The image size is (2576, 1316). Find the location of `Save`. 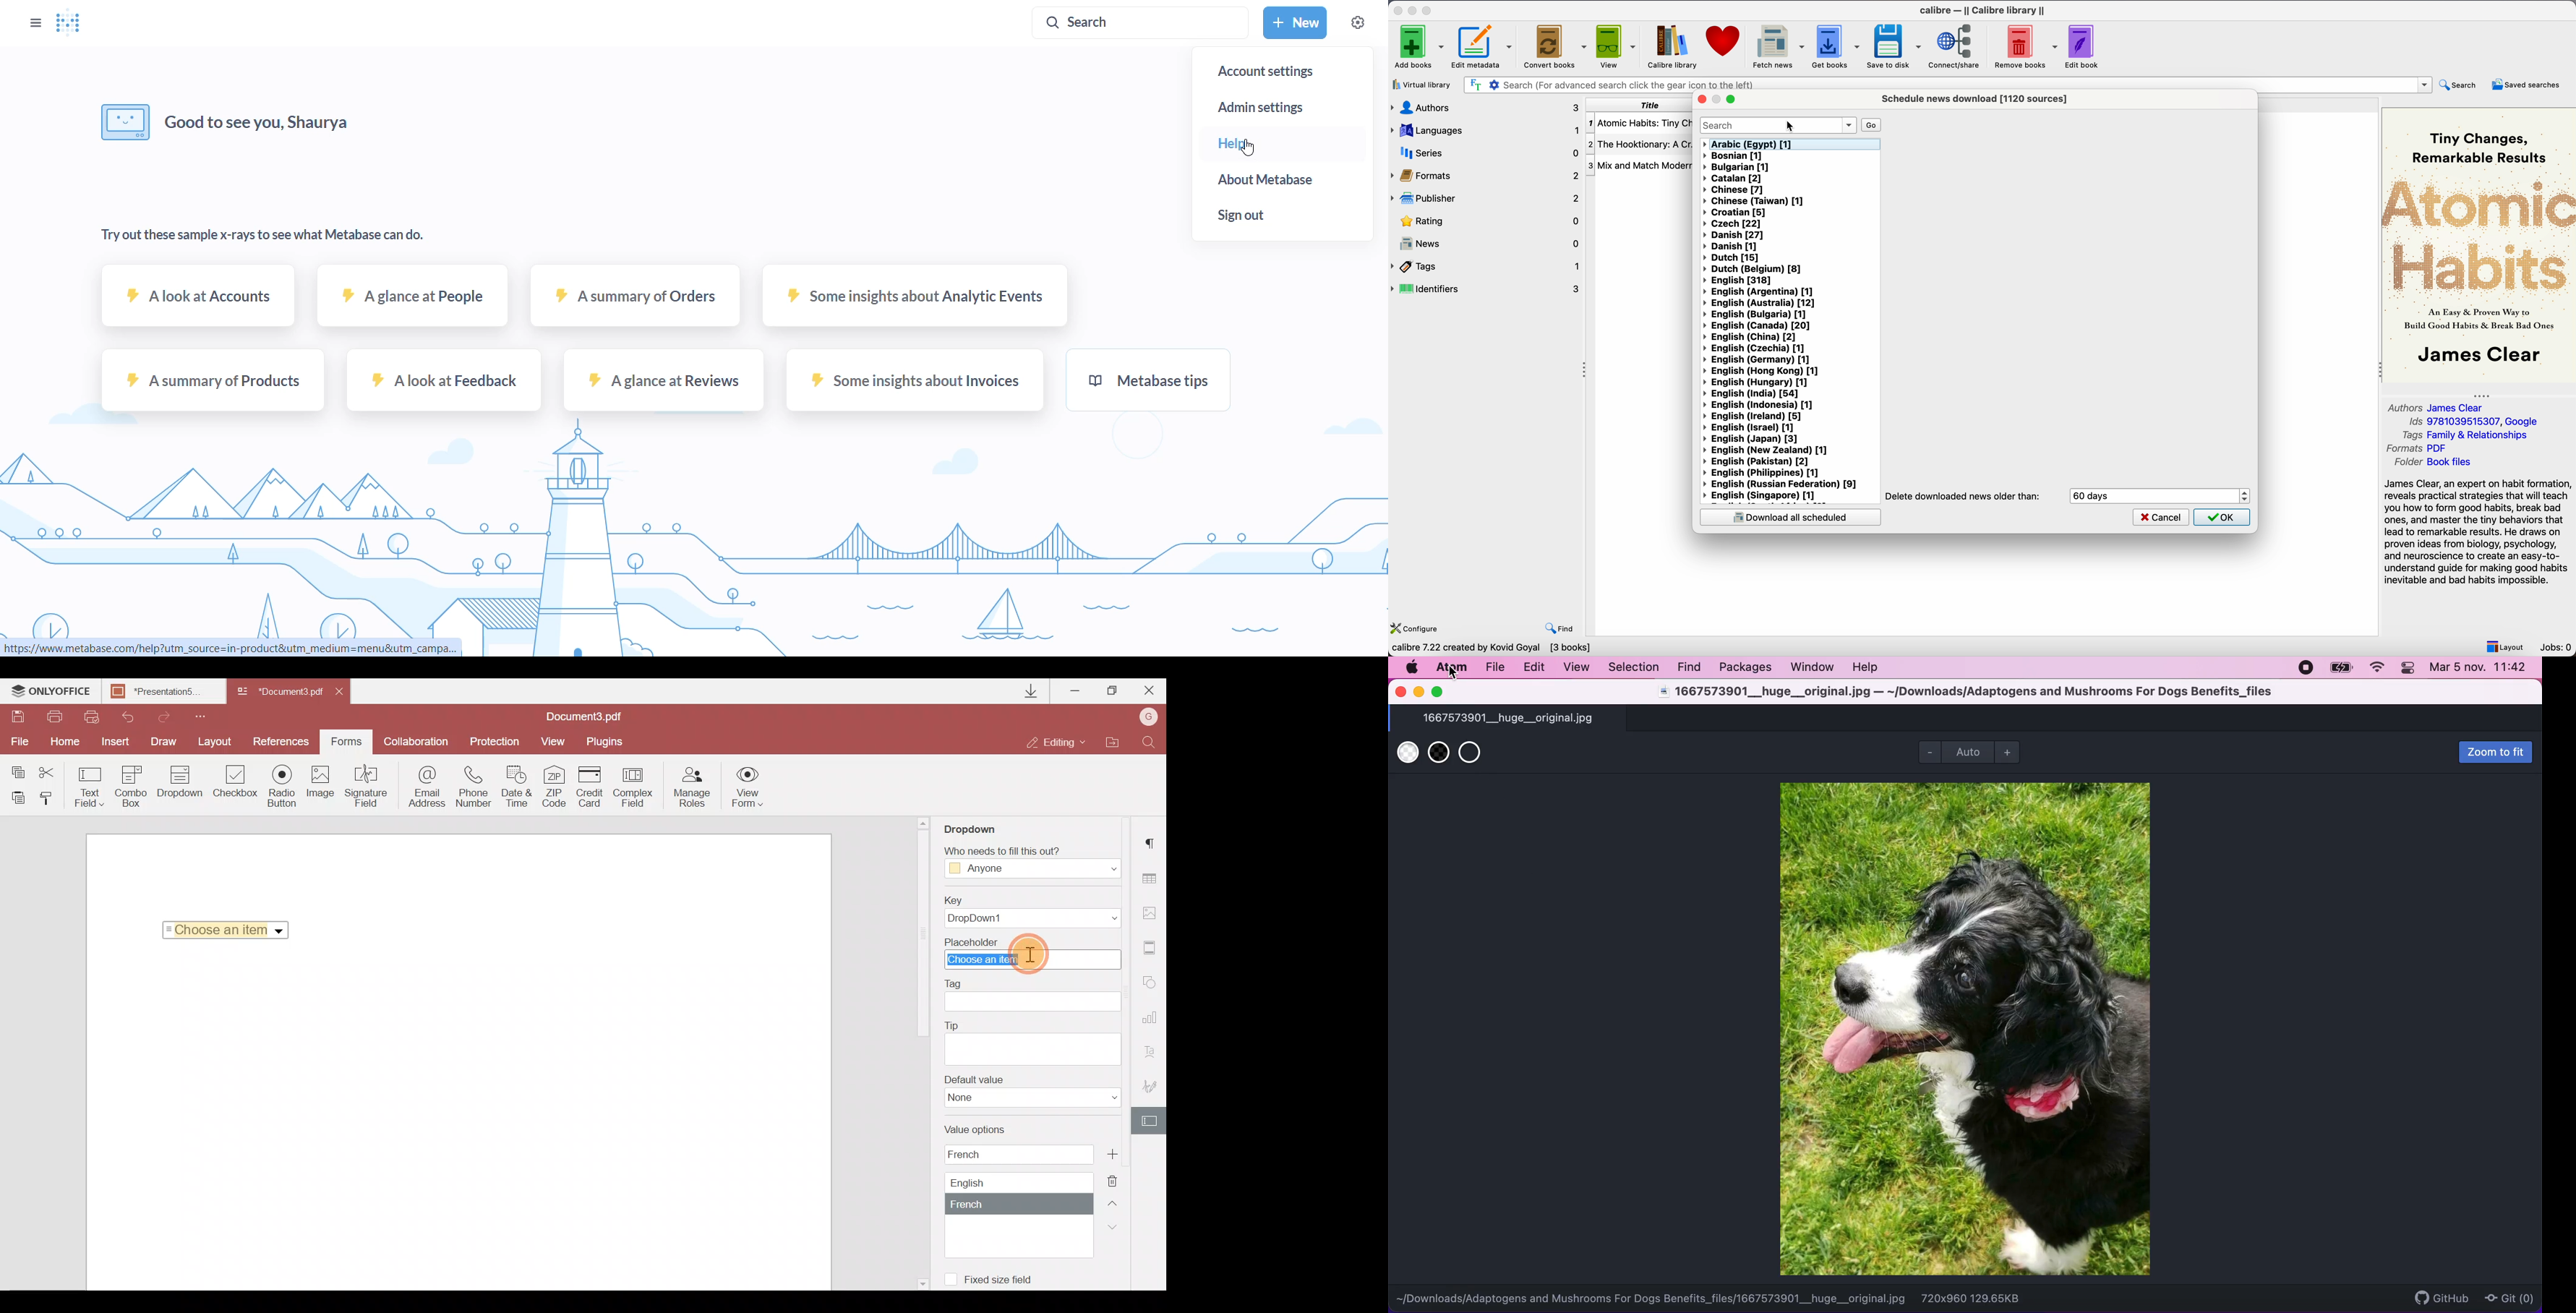

Save is located at coordinates (17, 718).